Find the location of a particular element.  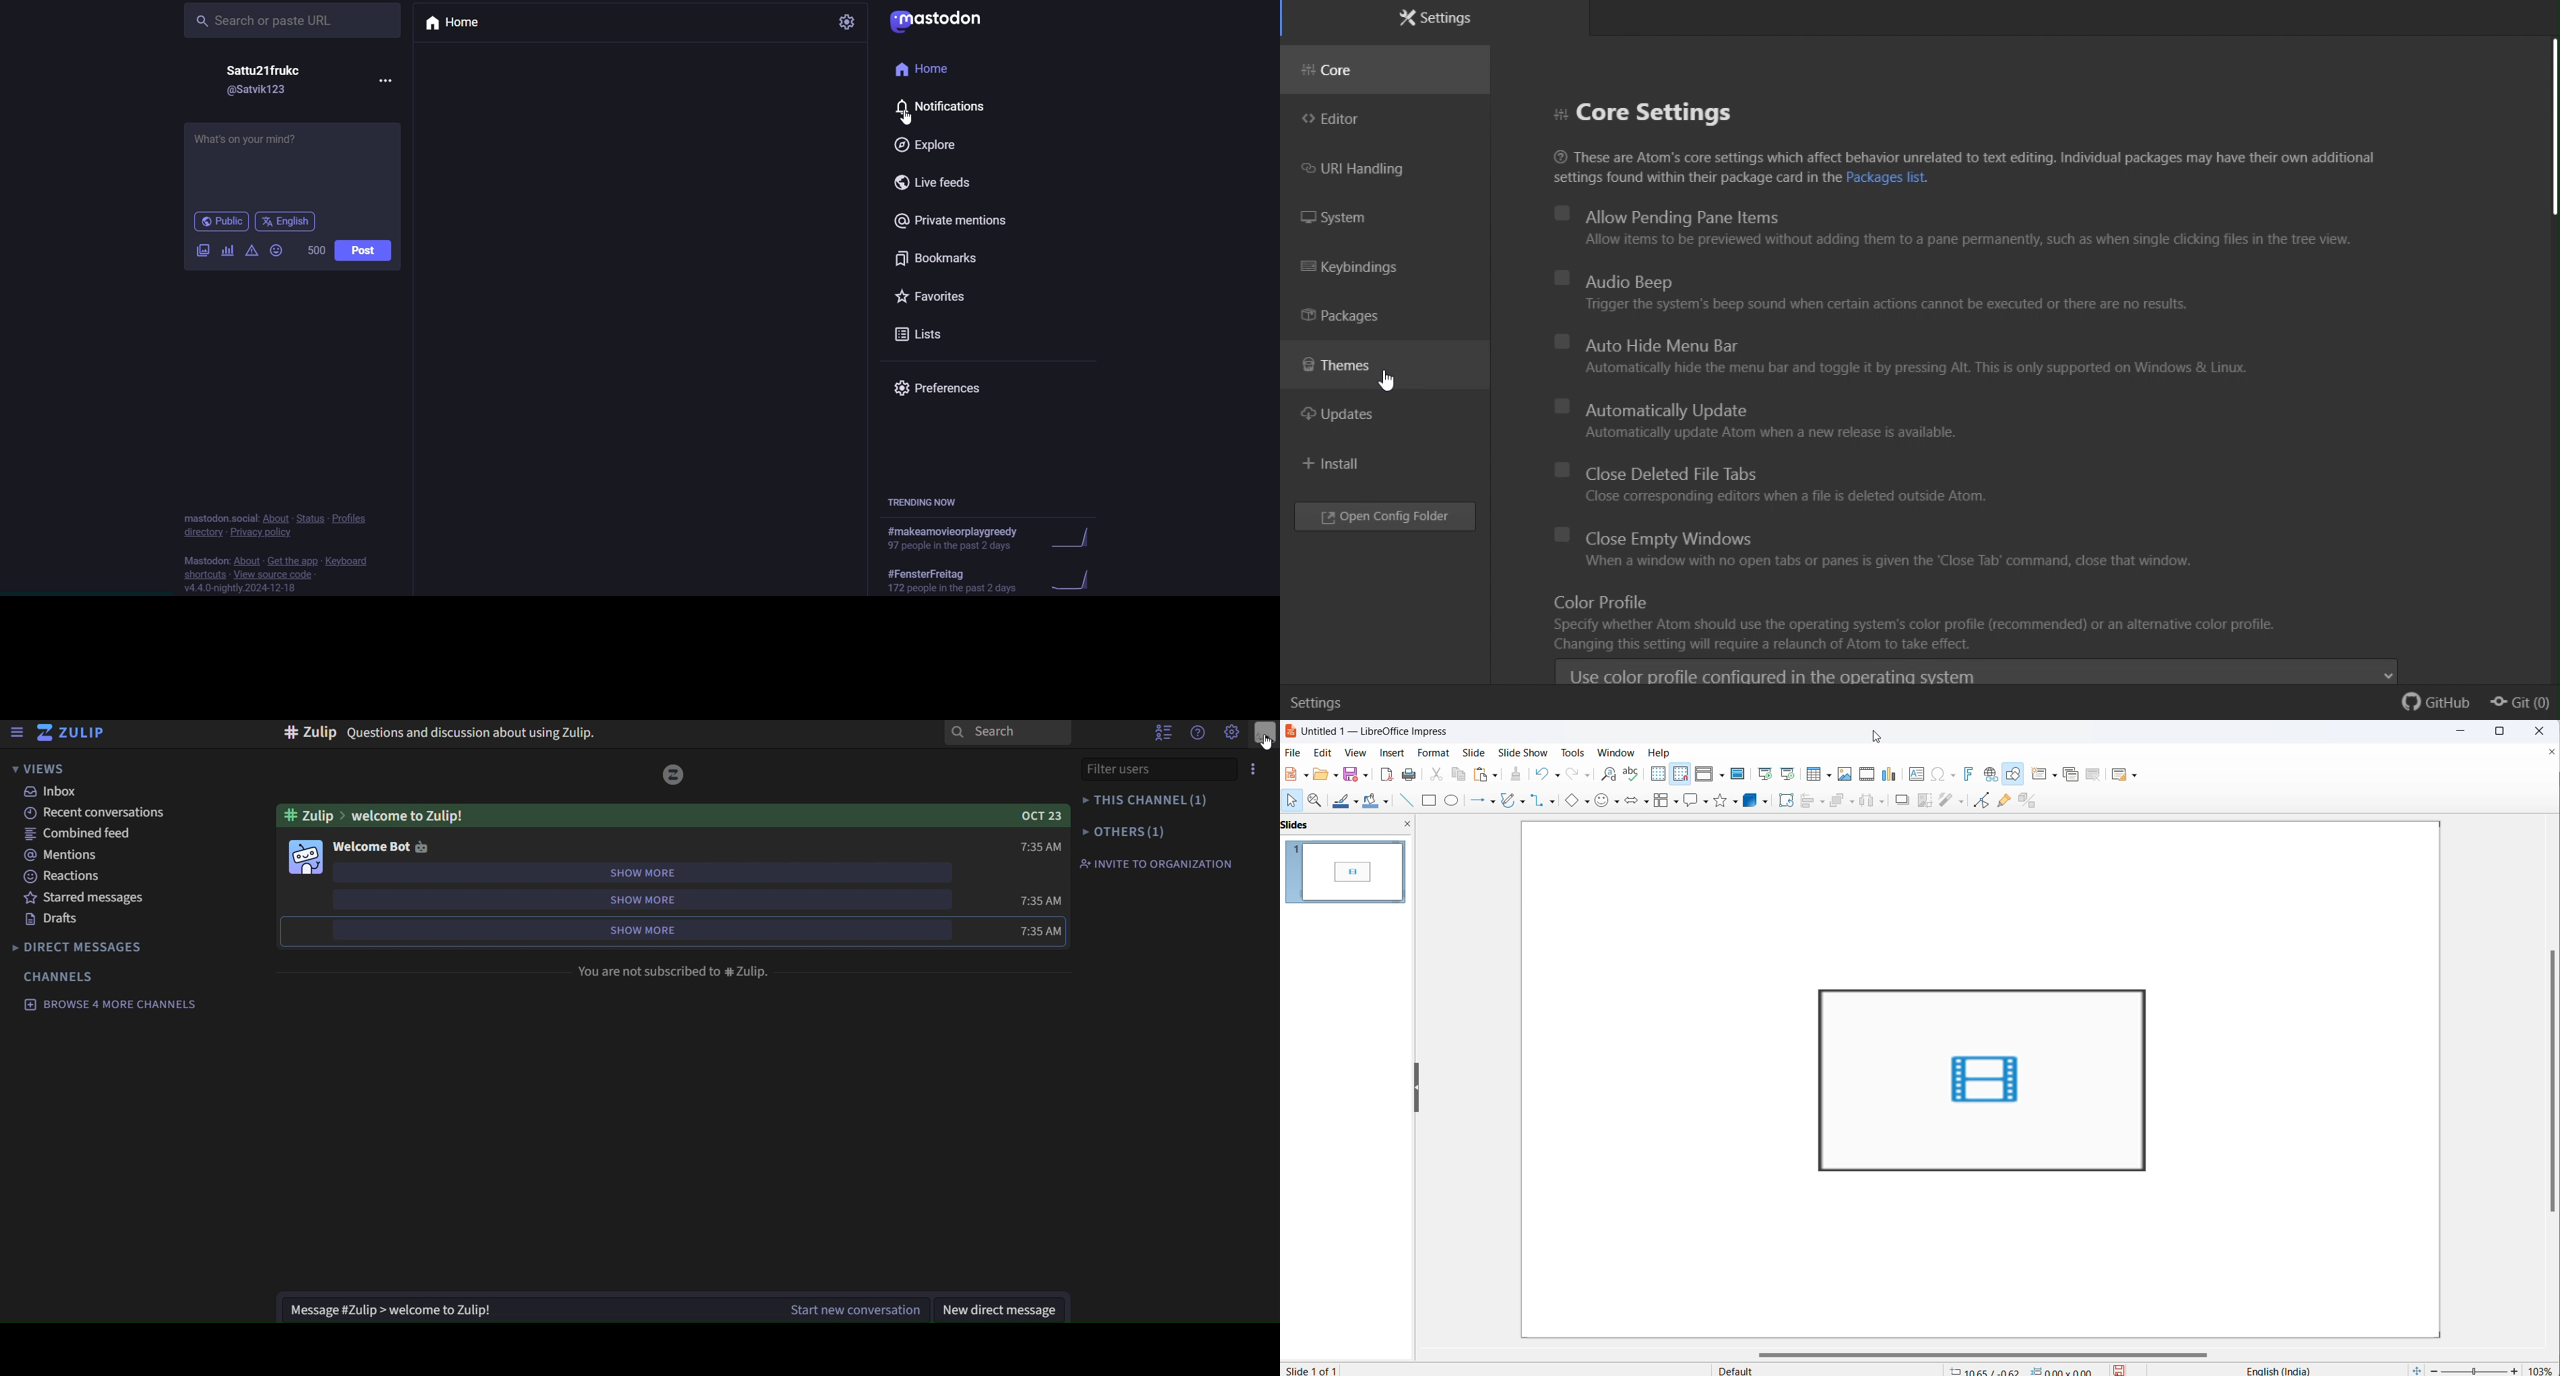

current slide is located at coordinates (1319, 1369).